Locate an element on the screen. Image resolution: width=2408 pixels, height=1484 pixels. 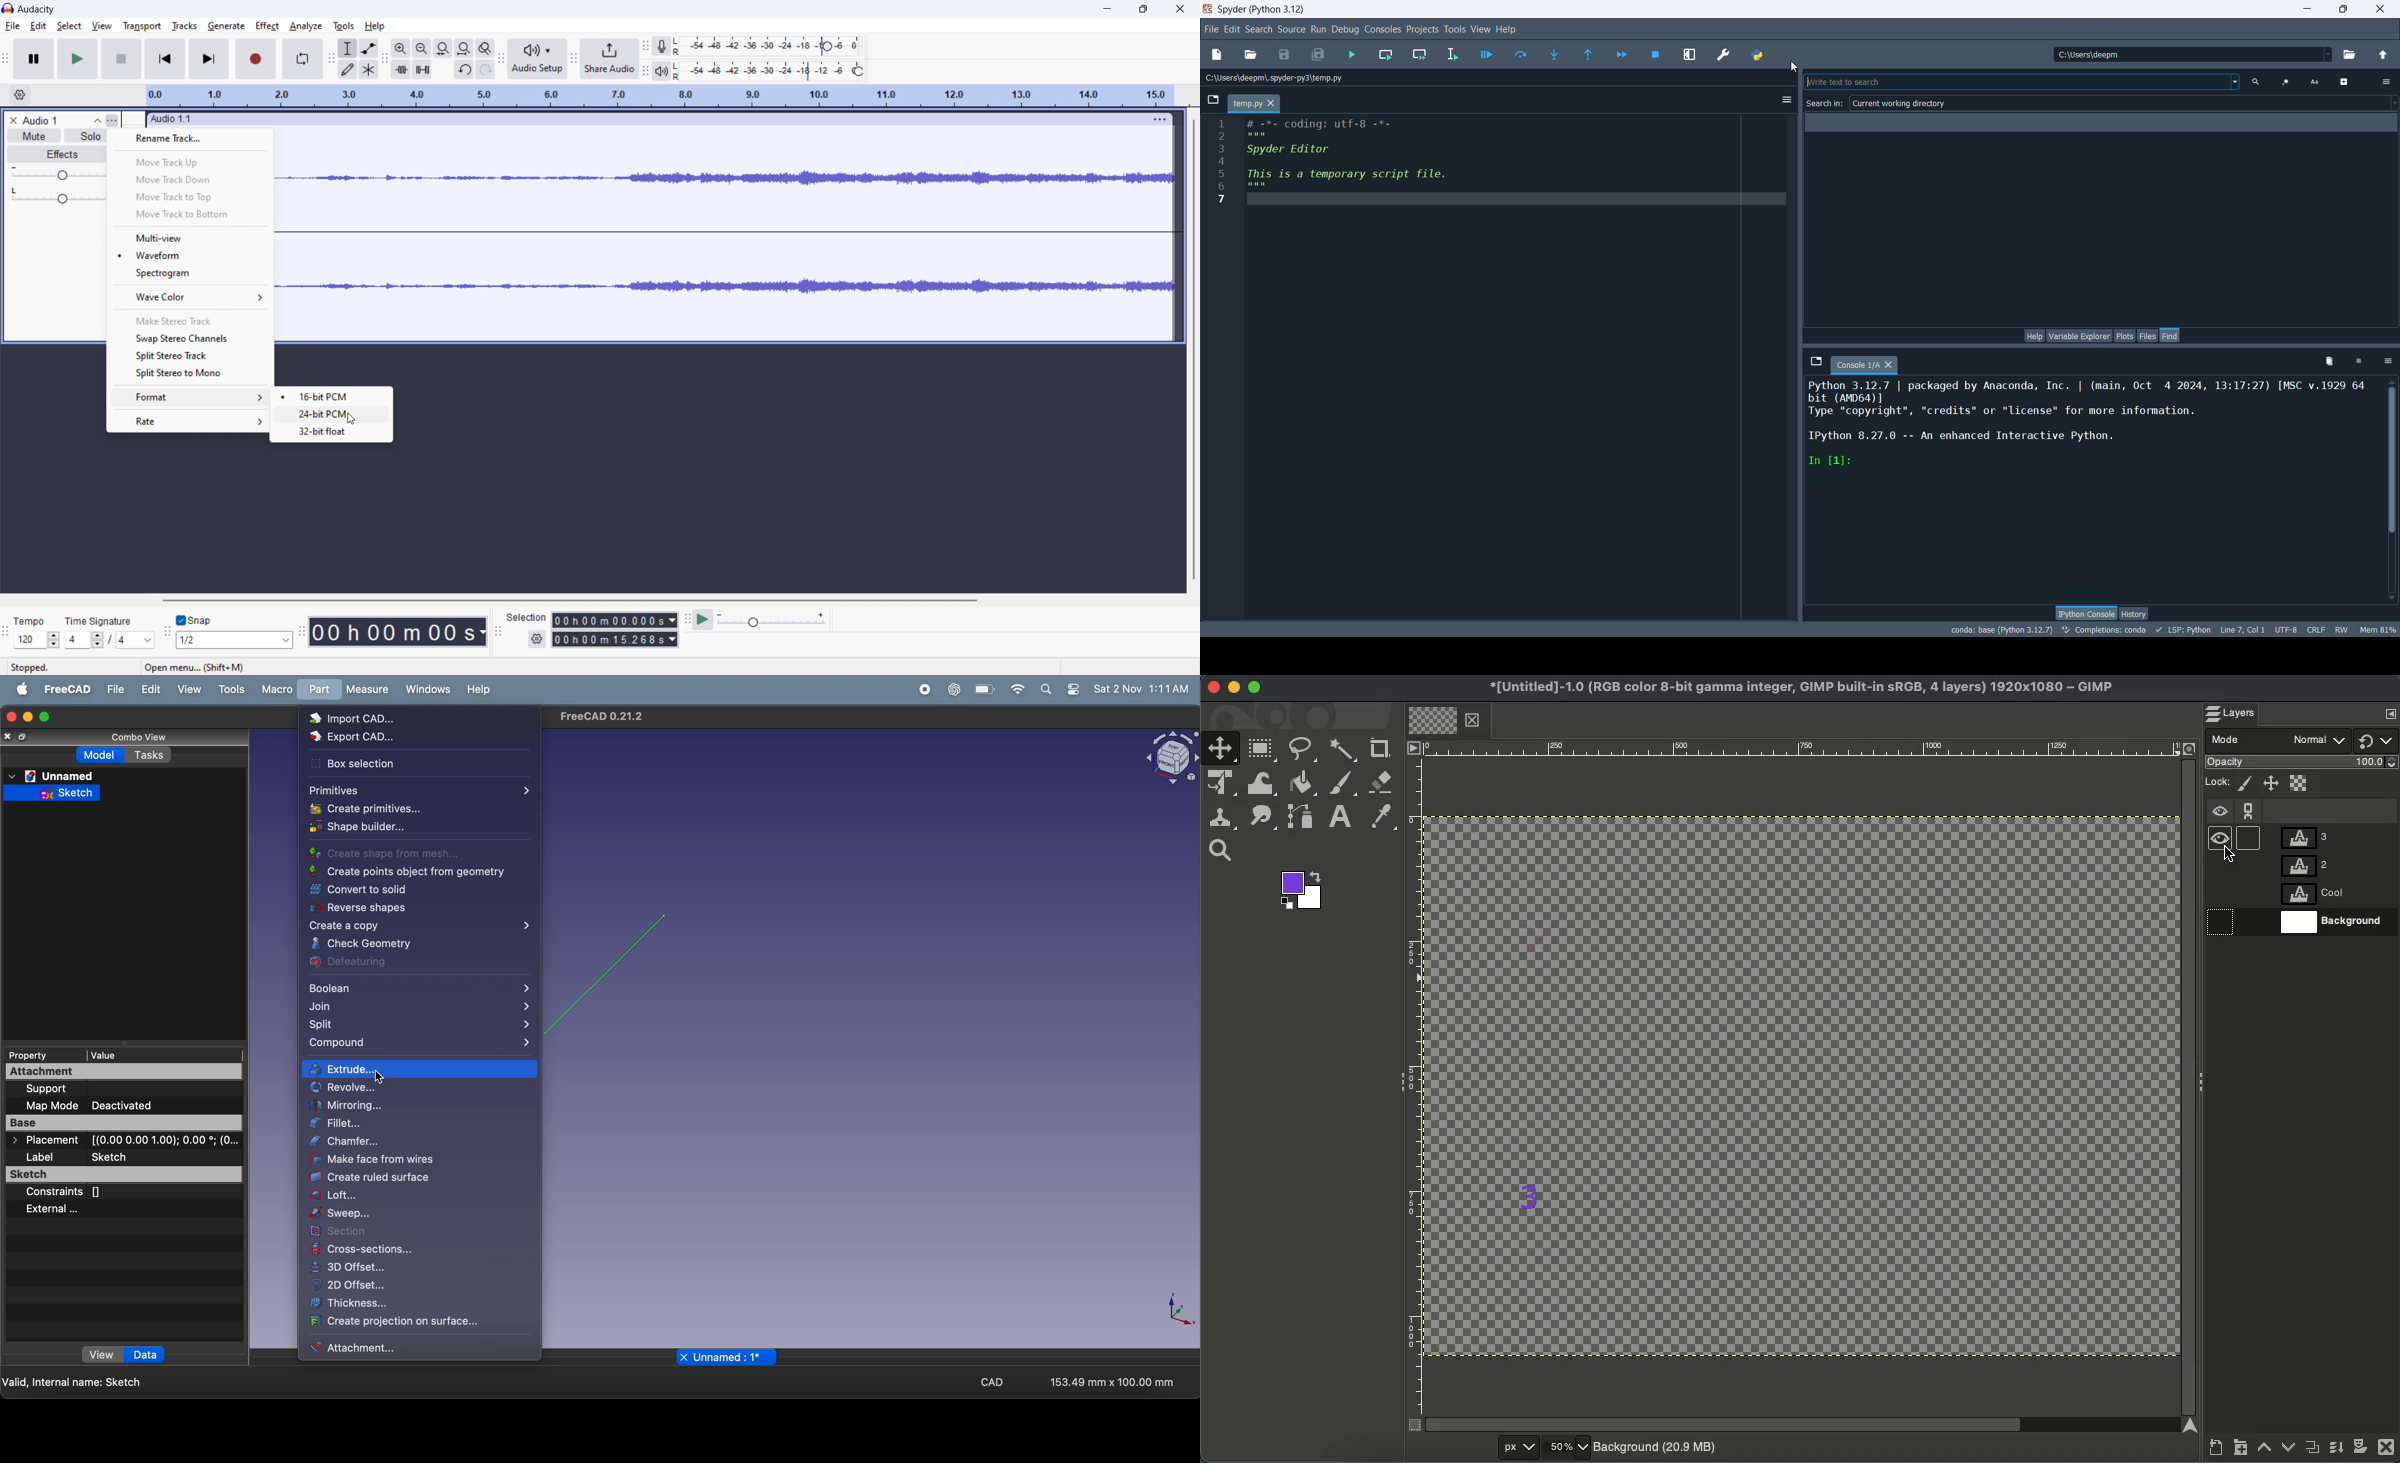
spectogram is located at coordinates (190, 273).